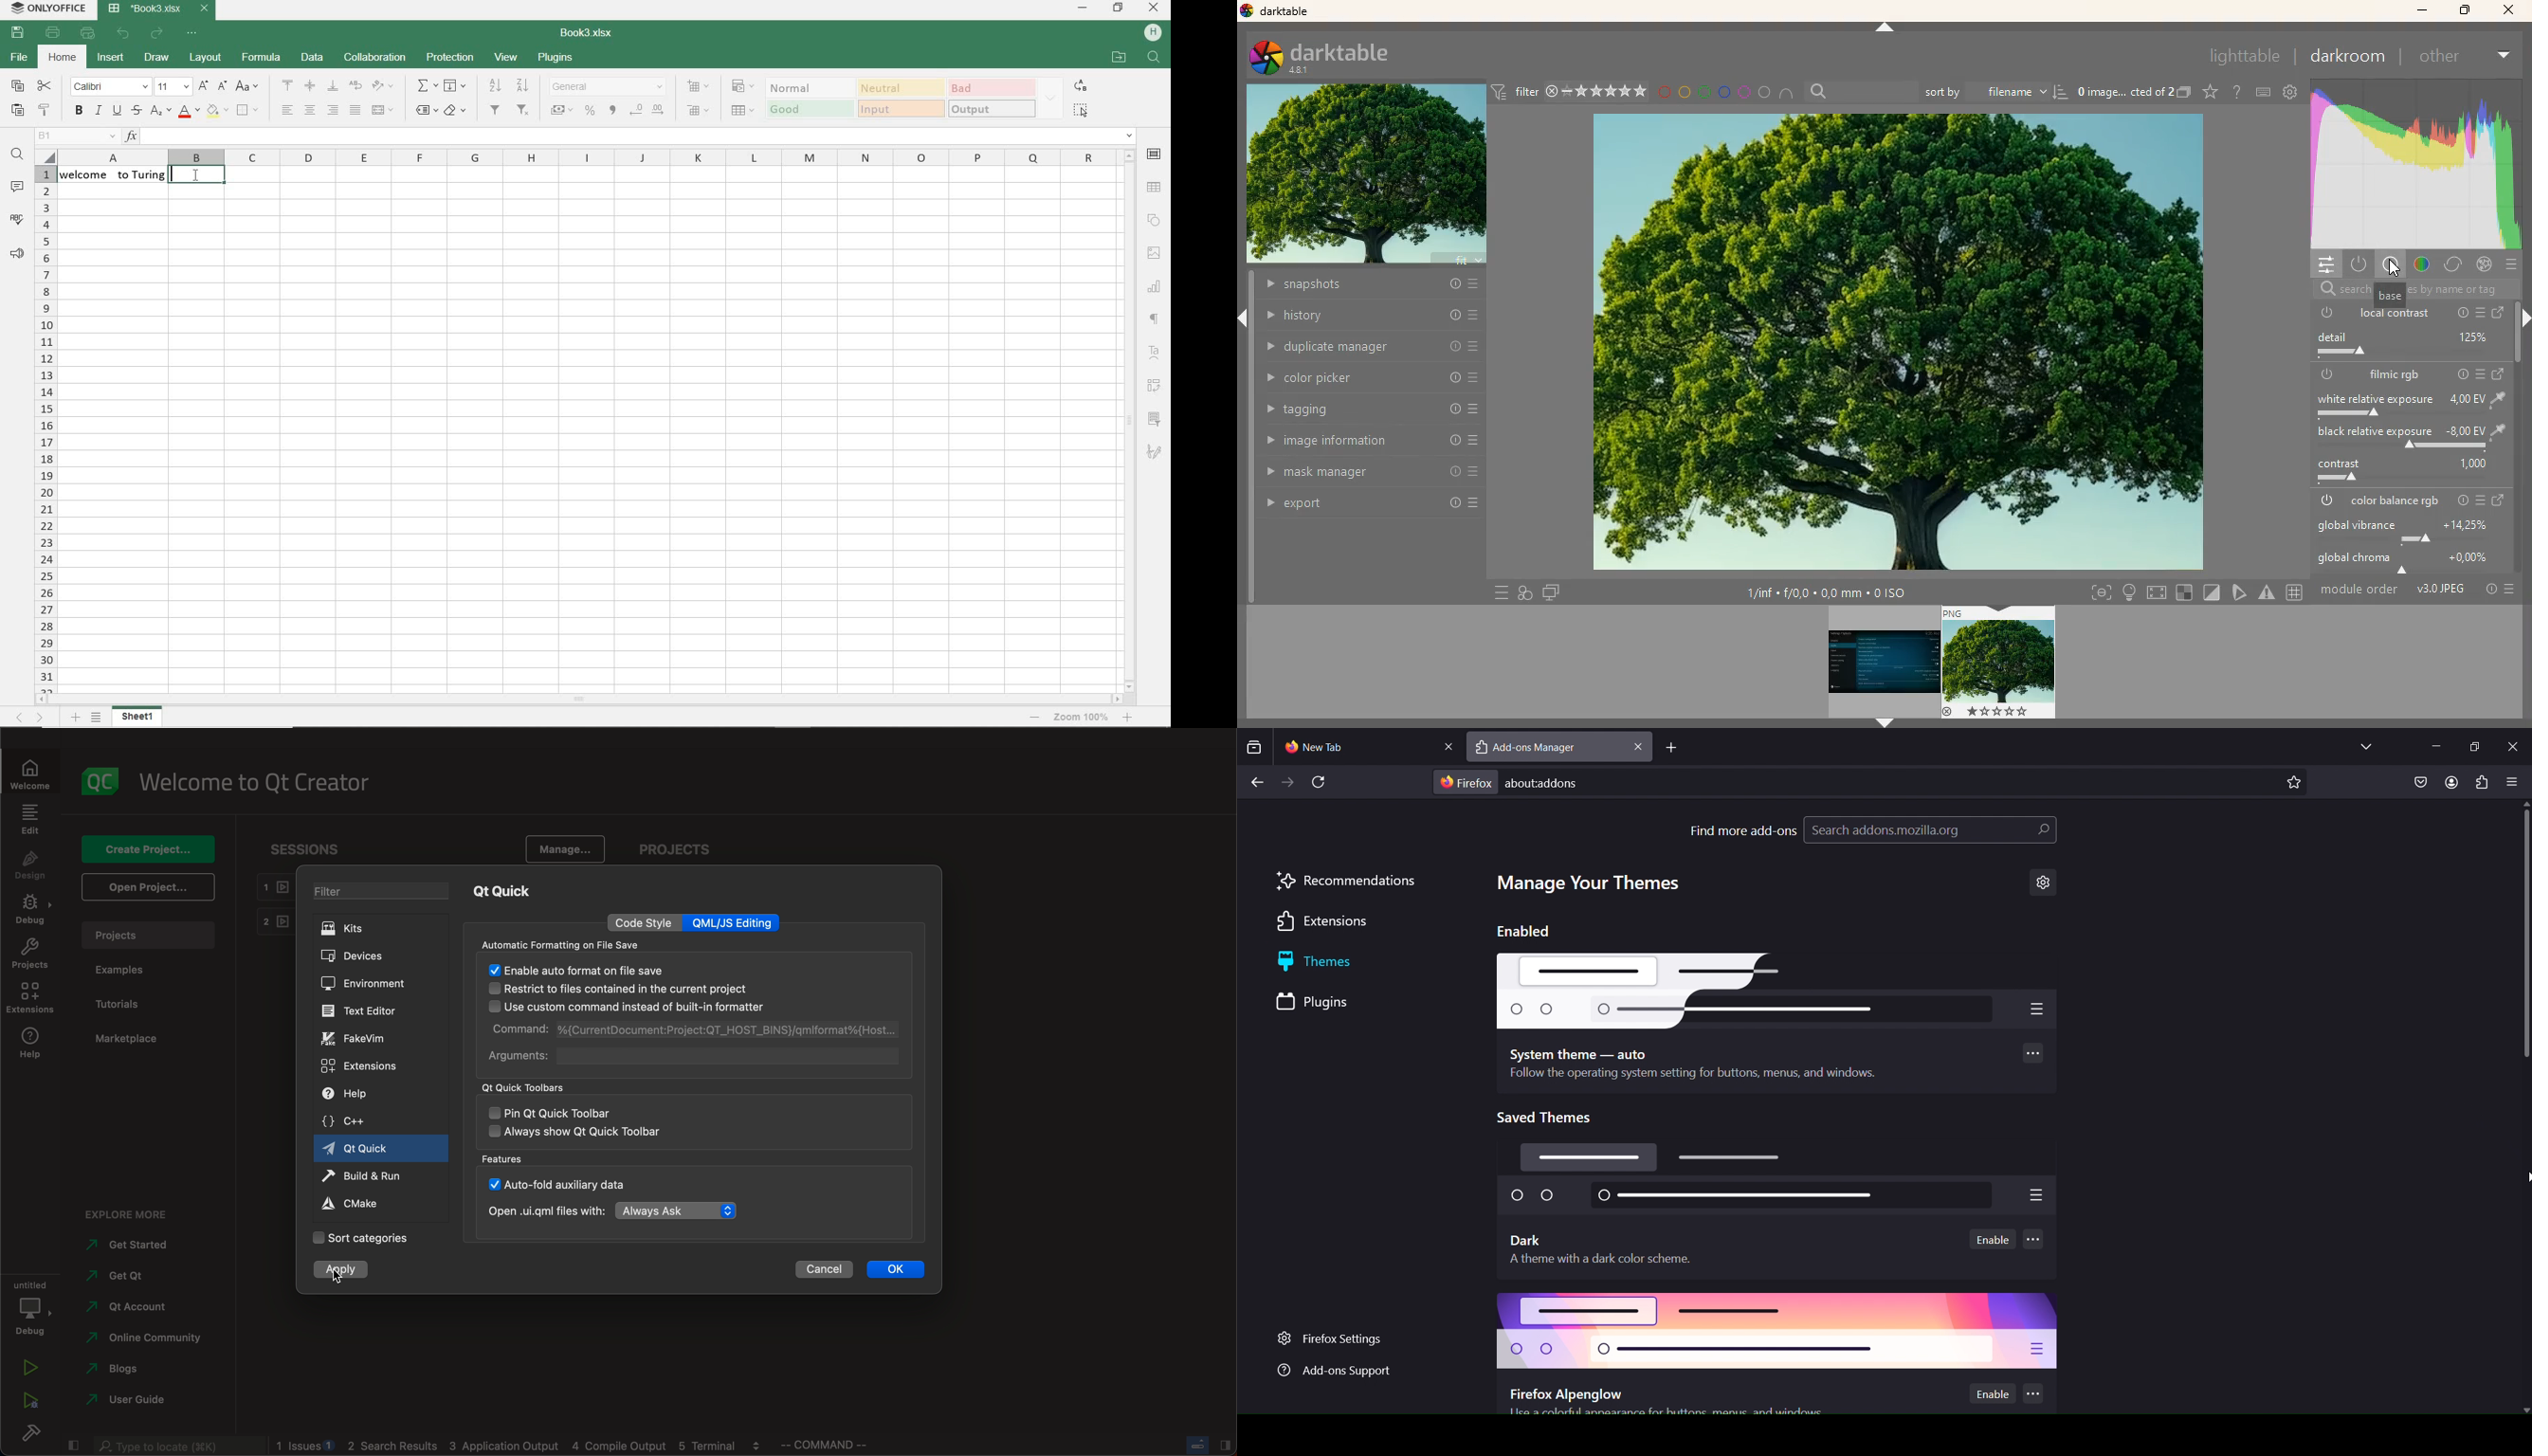 This screenshot has width=2548, height=1456. Describe the element at coordinates (62, 59) in the screenshot. I see `home` at that location.